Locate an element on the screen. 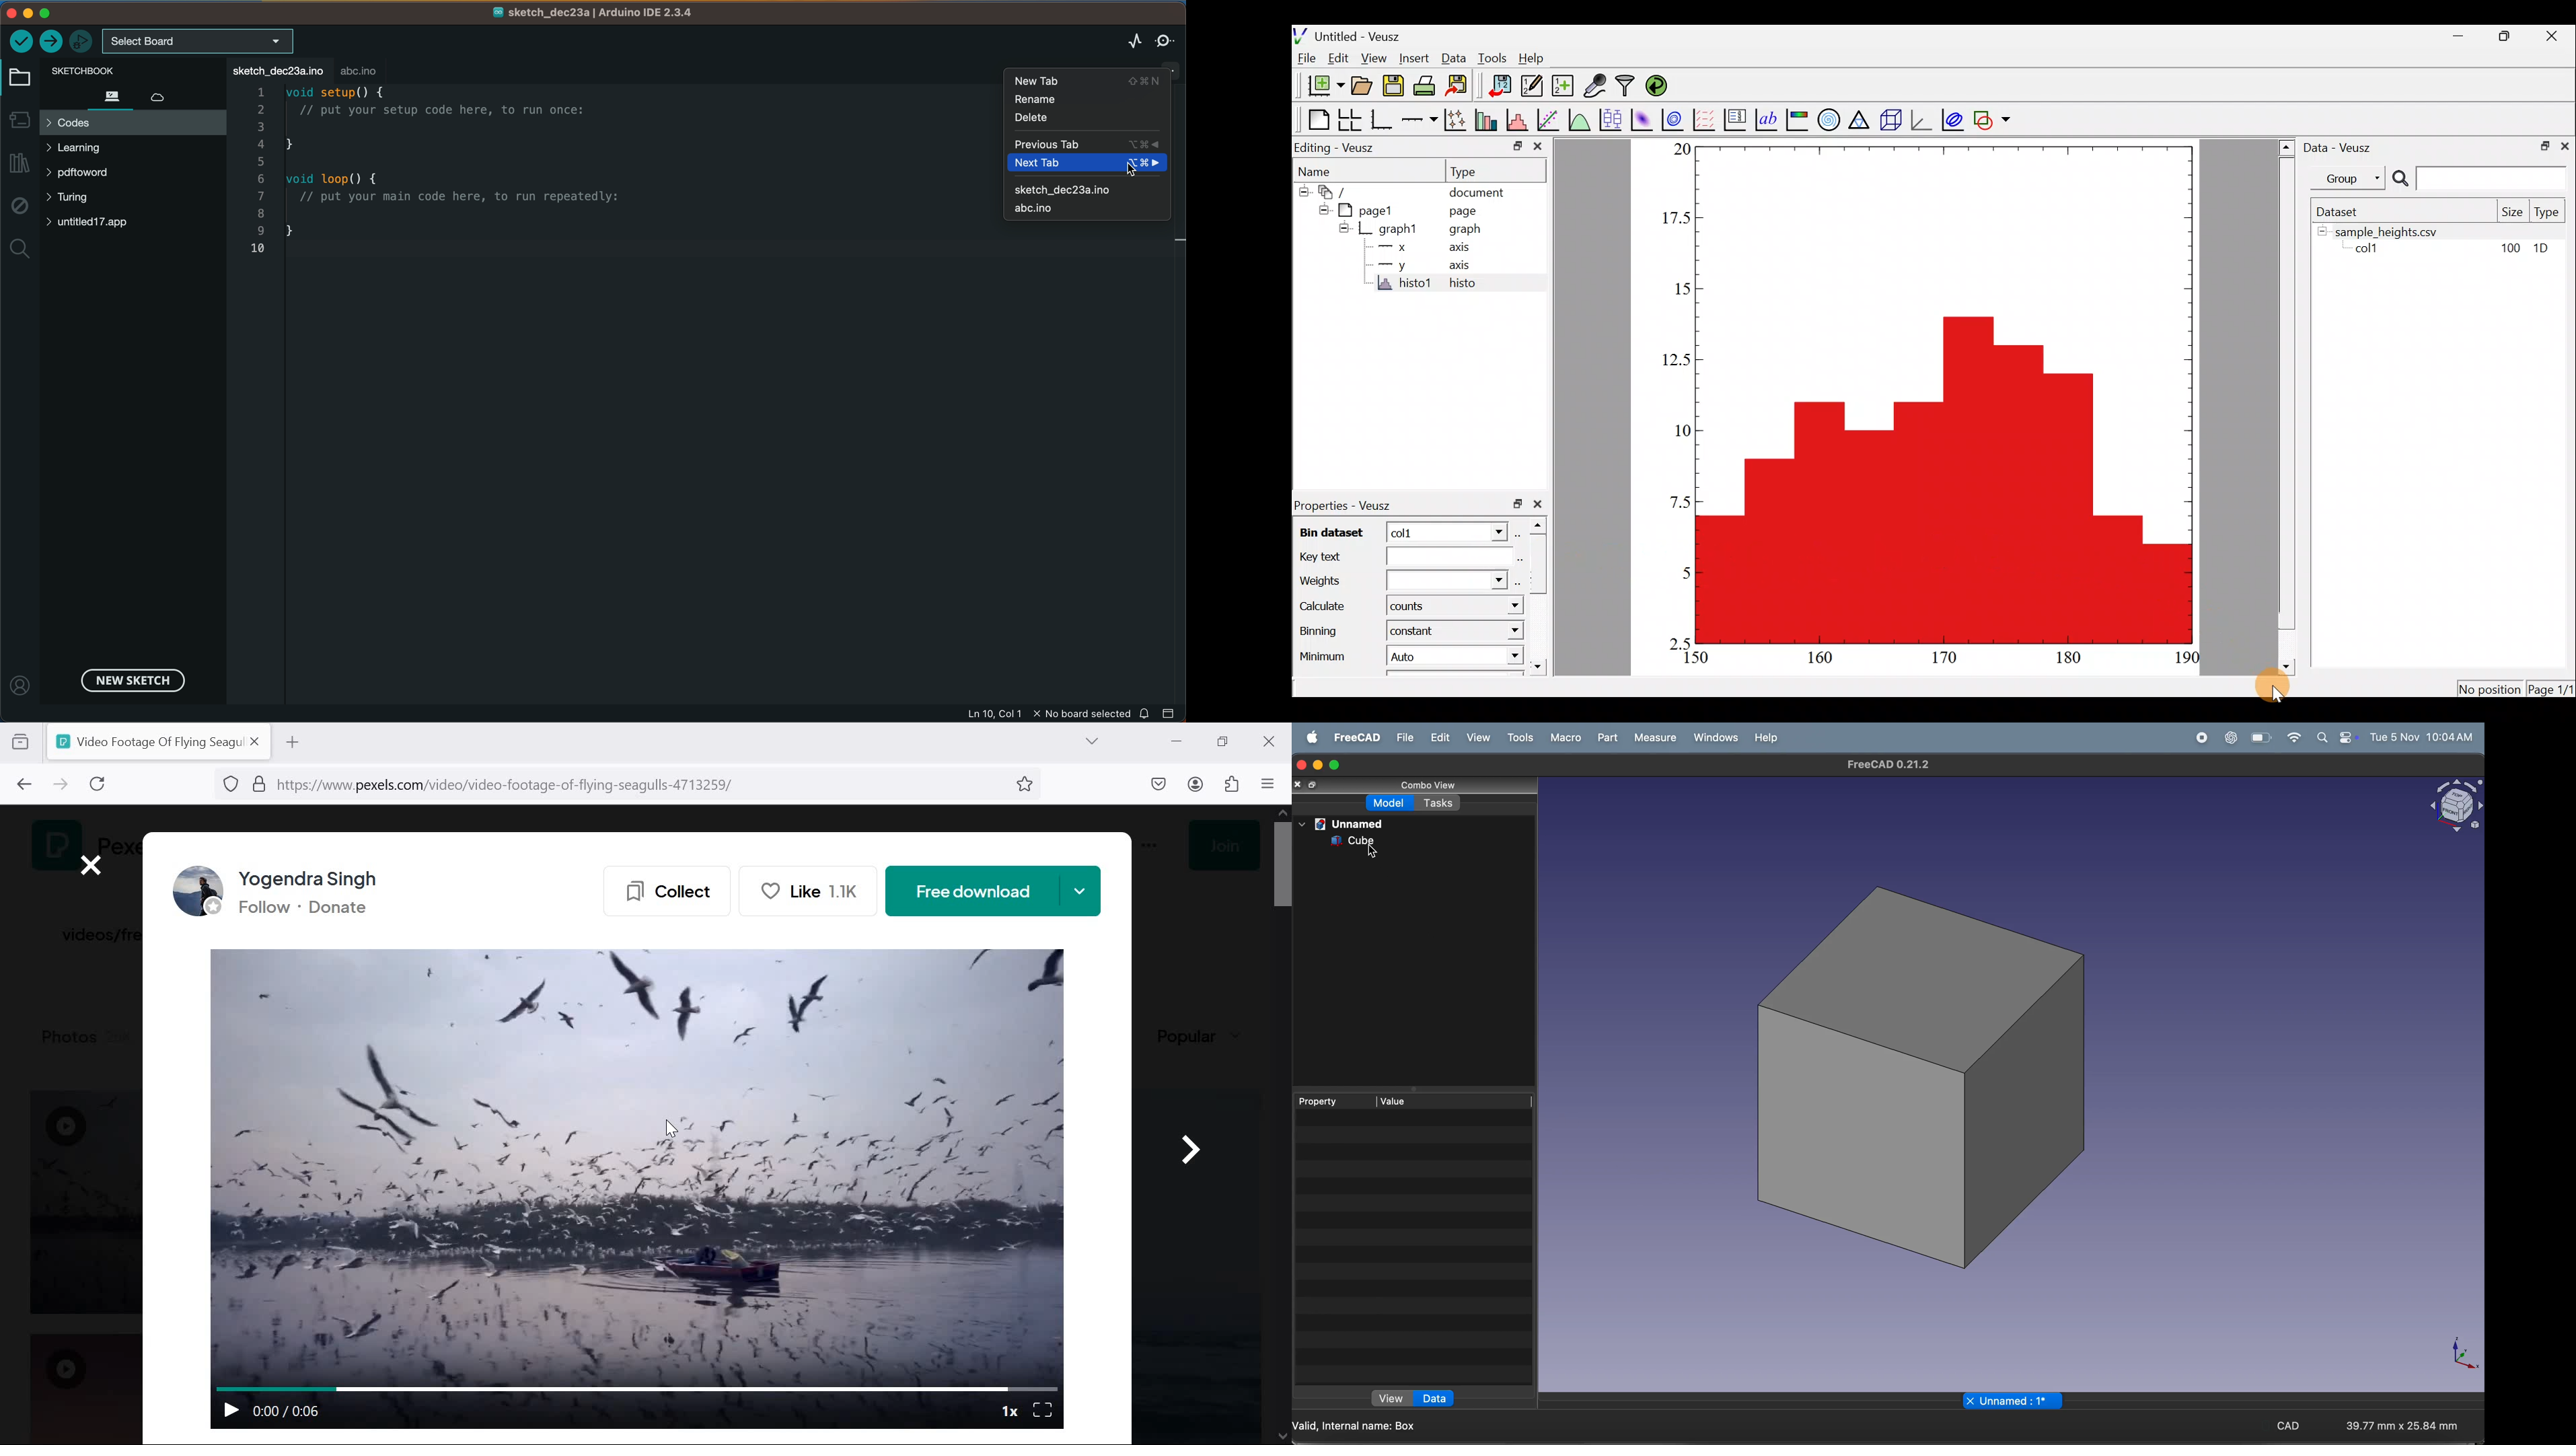 The width and height of the screenshot is (2576, 1456). extensions is located at coordinates (1234, 785).